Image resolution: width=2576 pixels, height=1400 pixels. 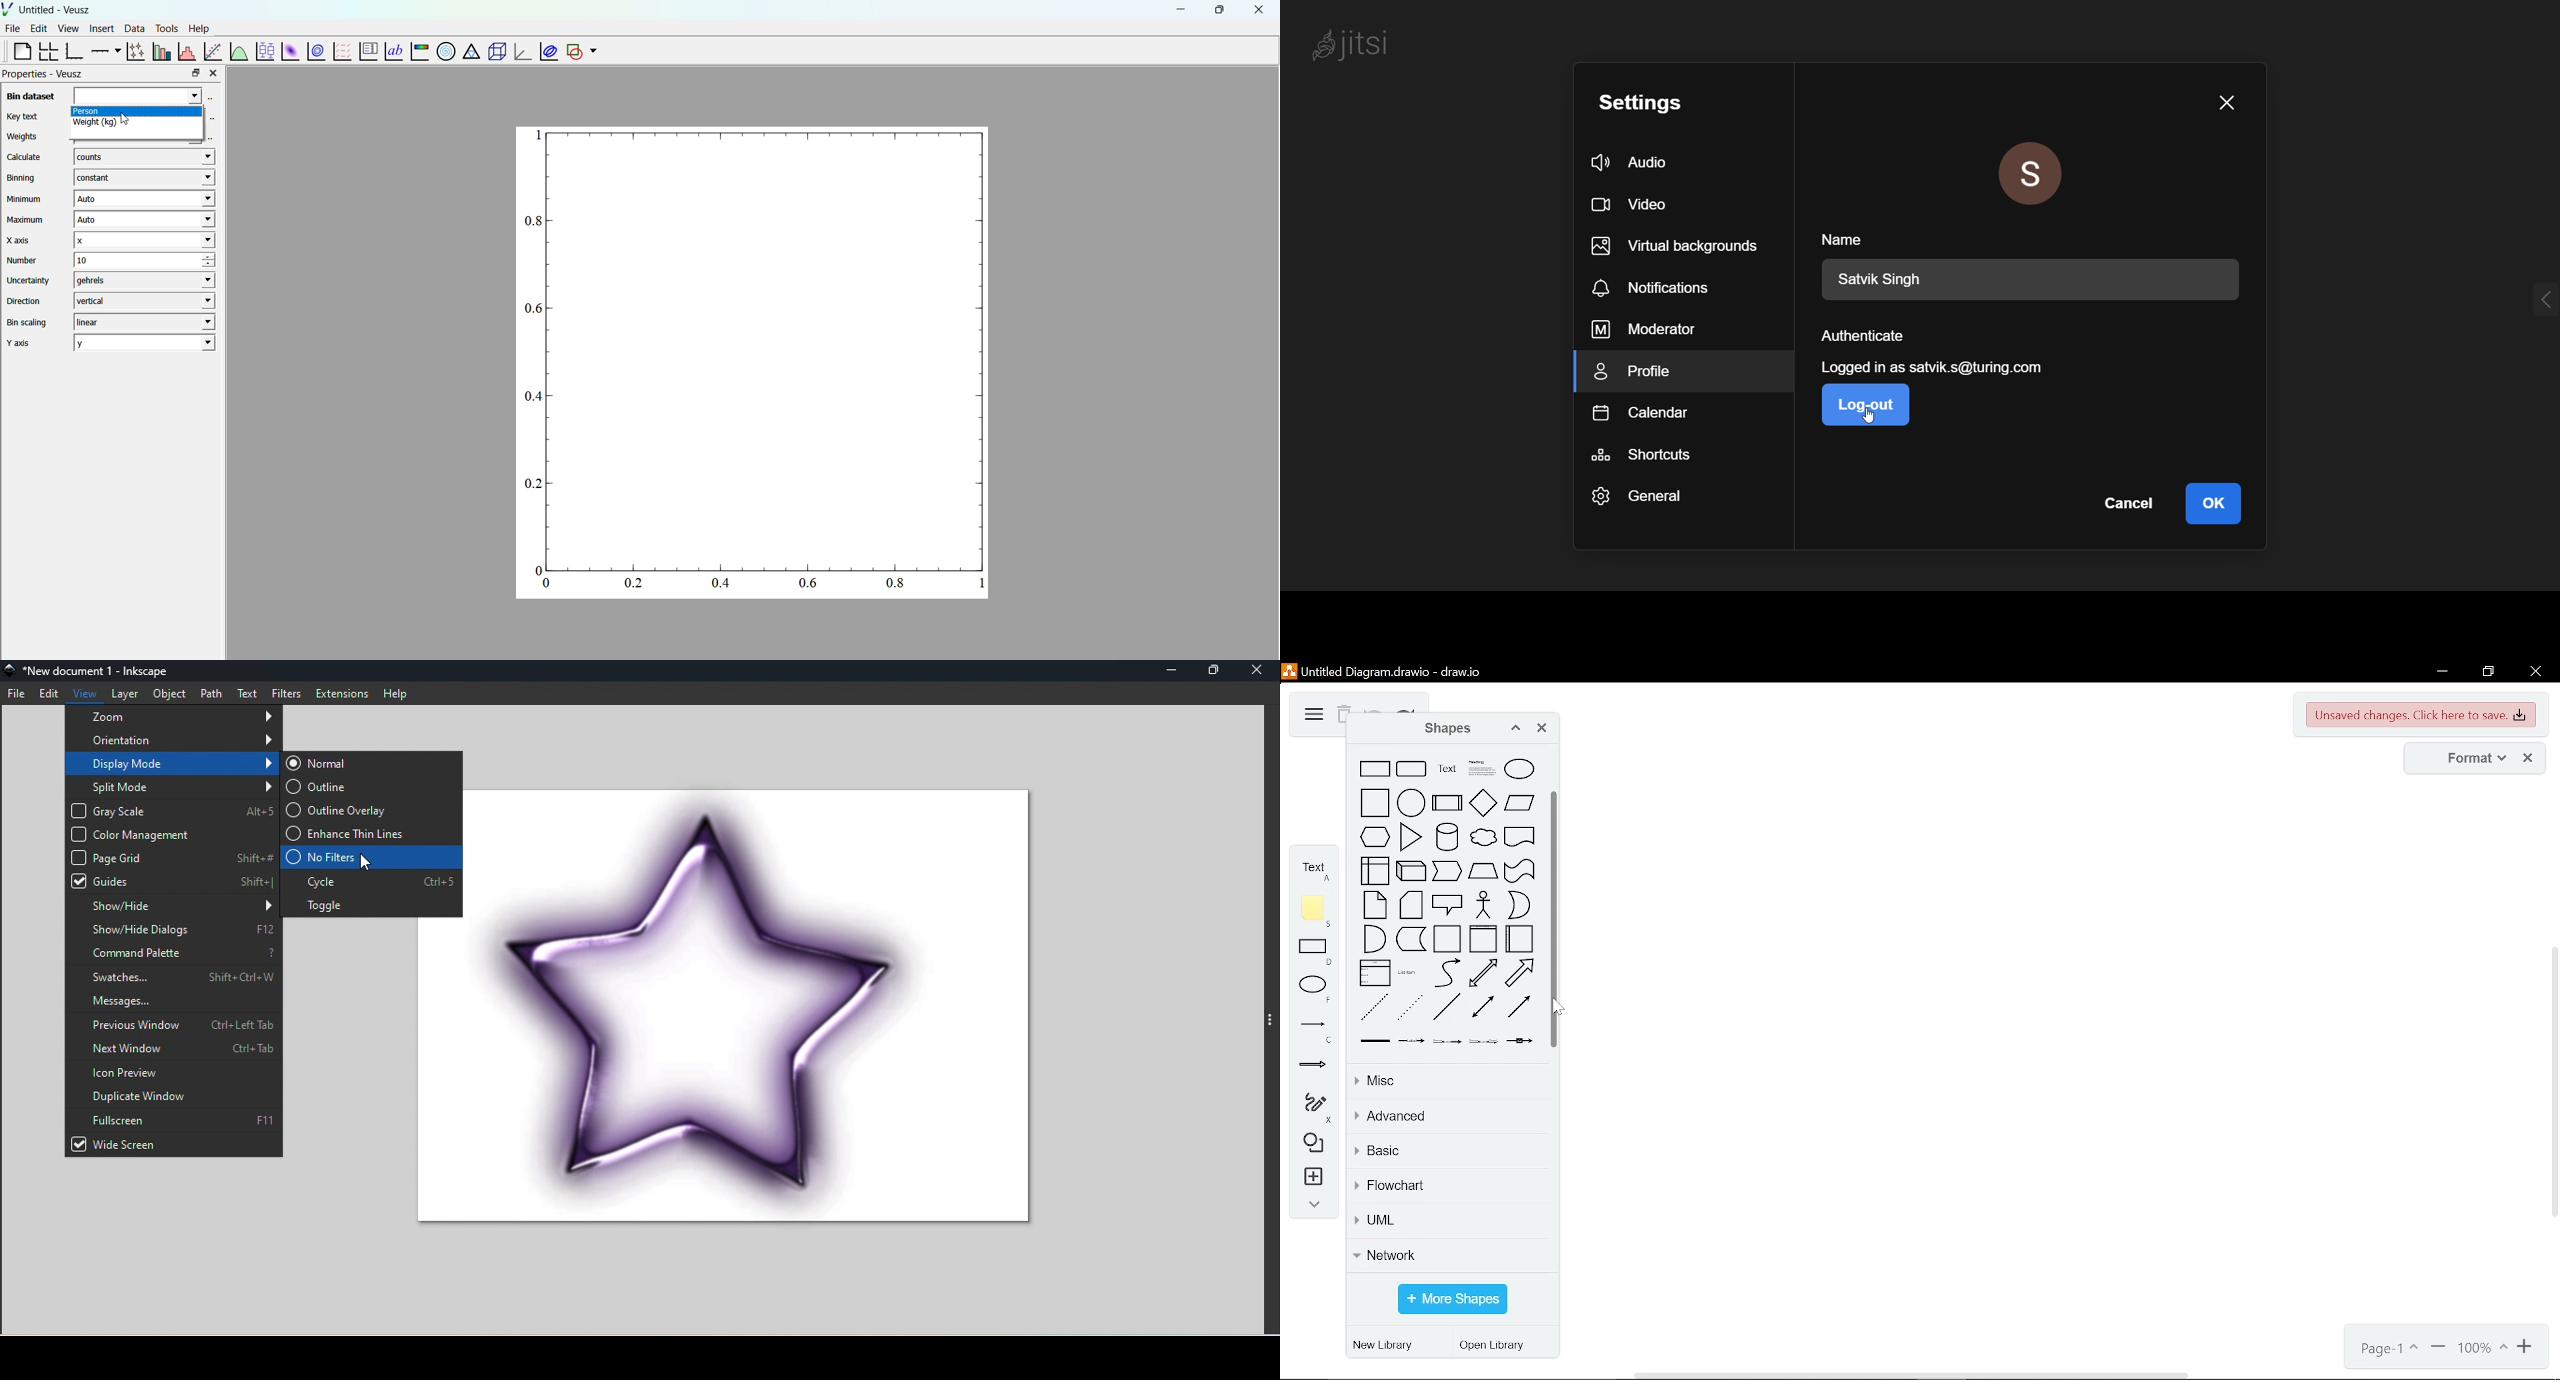 What do you see at coordinates (1374, 939) in the screenshot?
I see `and` at bounding box center [1374, 939].